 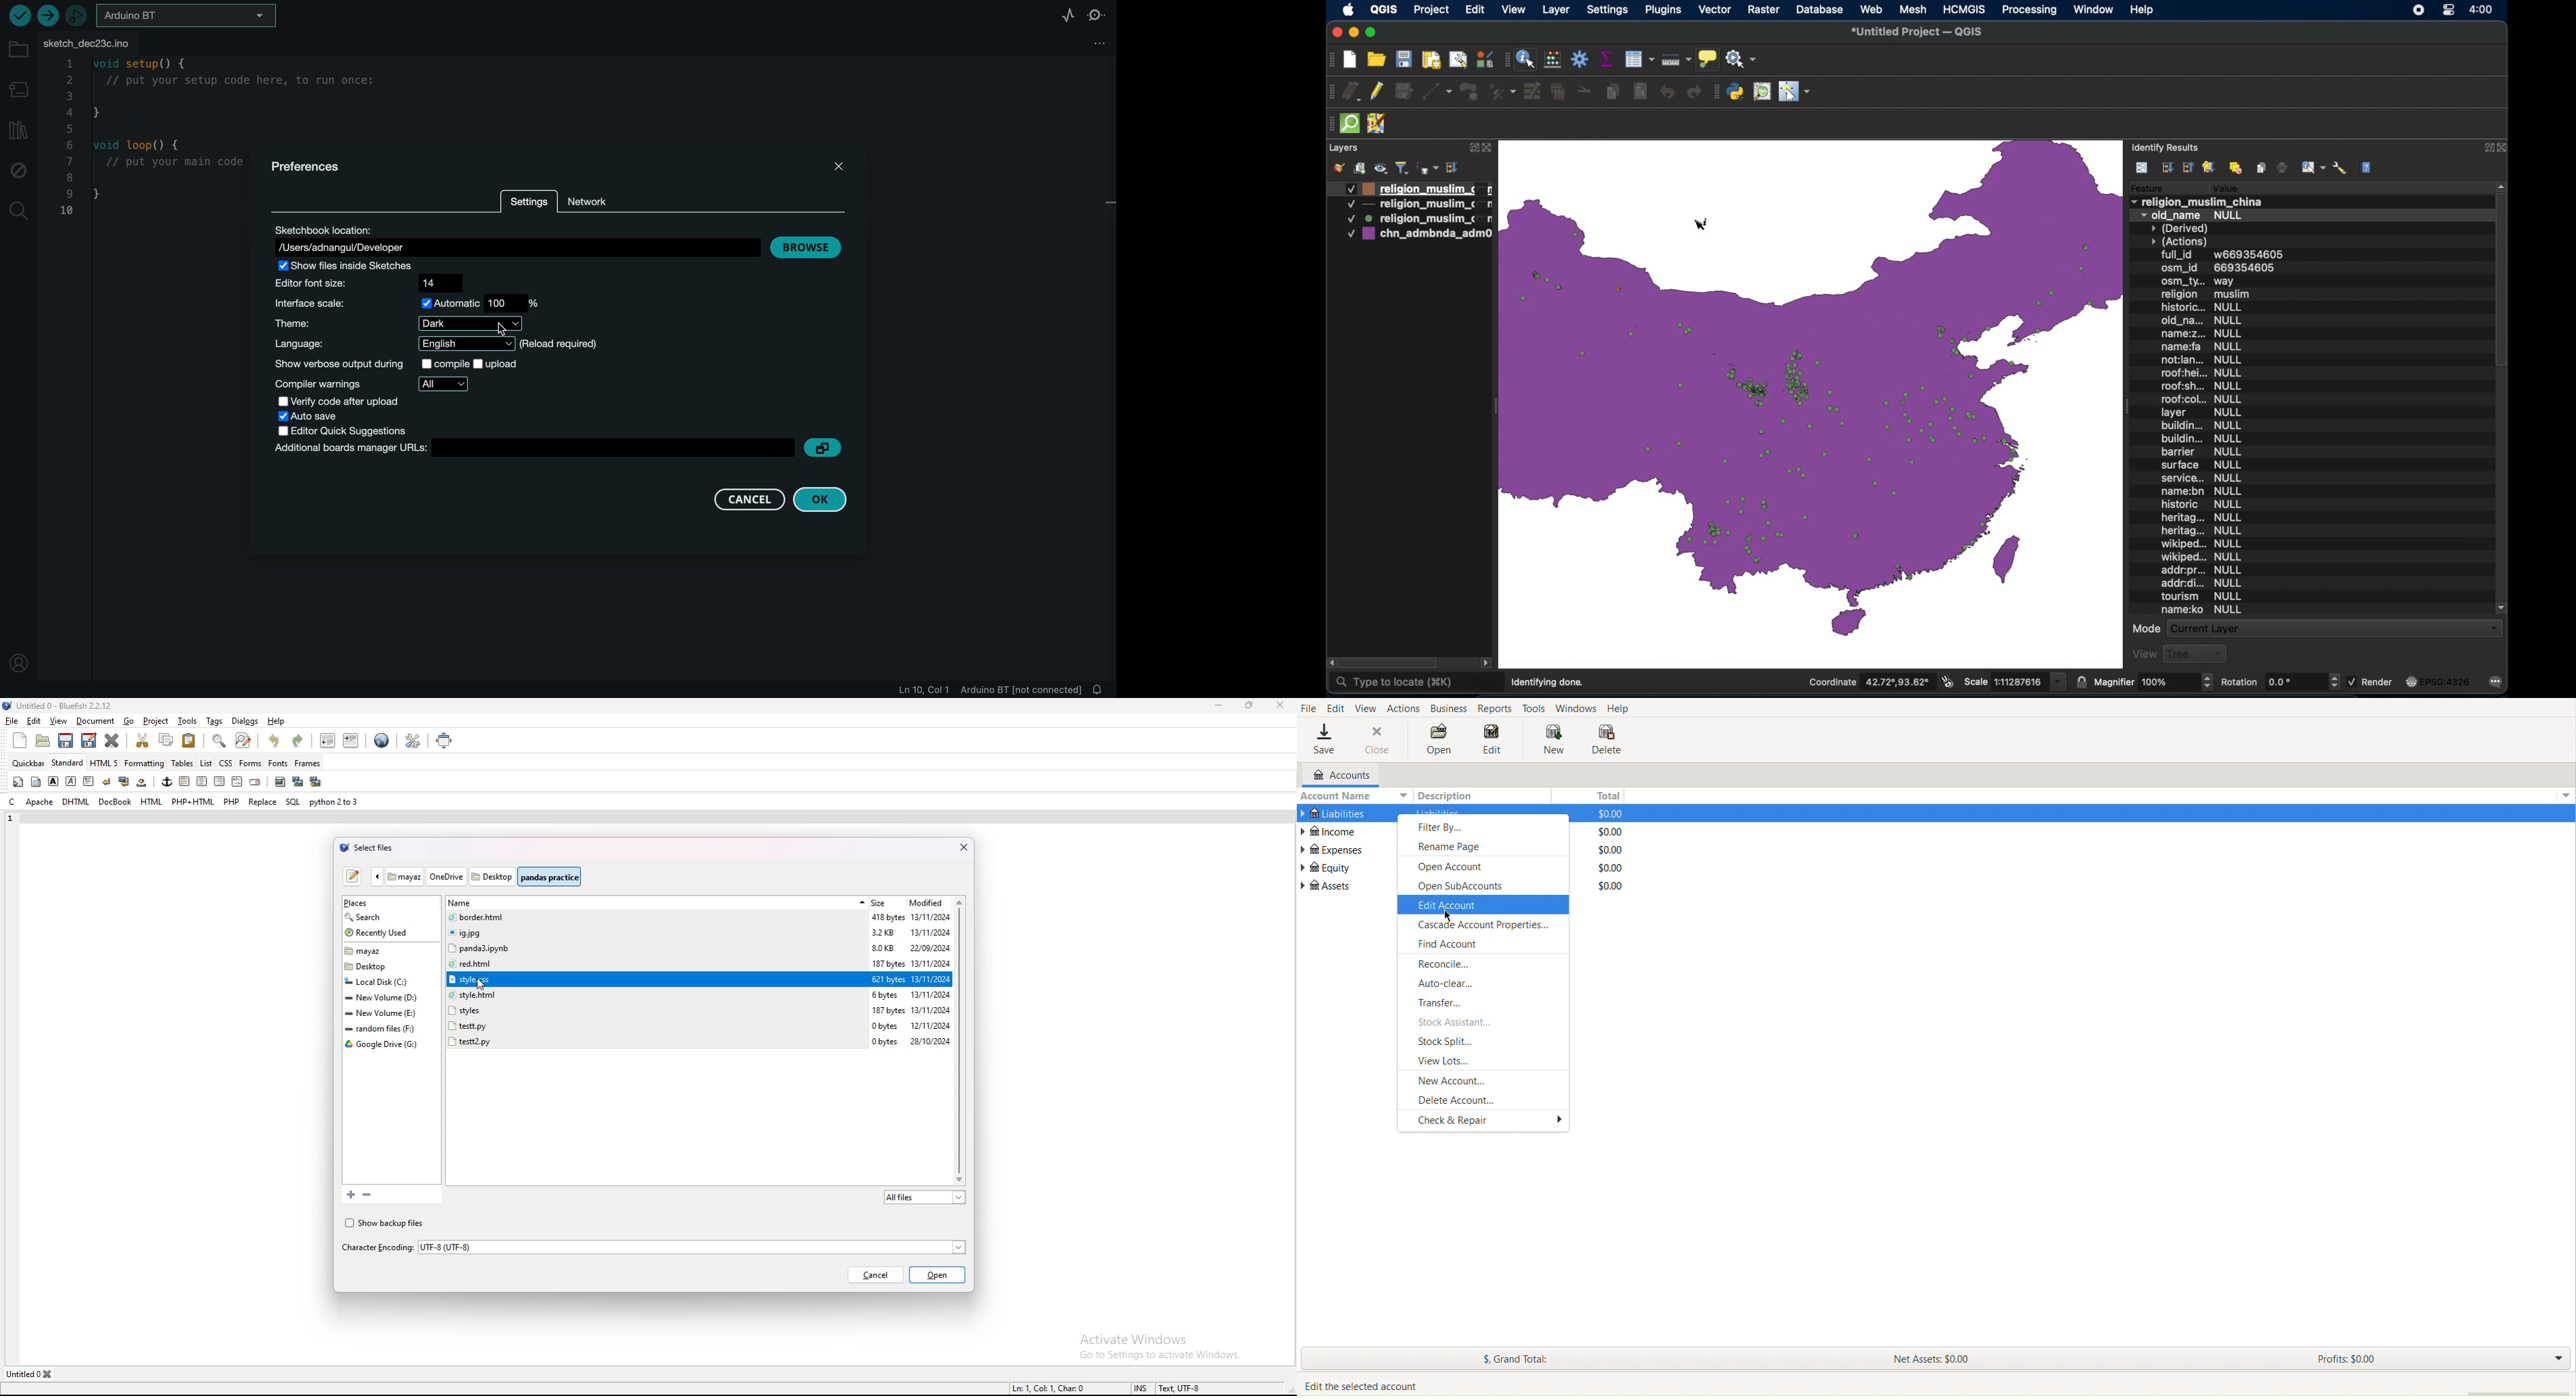 What do you see at coordinates (1462, 886) in the screenshot?
I see `Open Sub Accounts` at bounding box center [1462, 886].